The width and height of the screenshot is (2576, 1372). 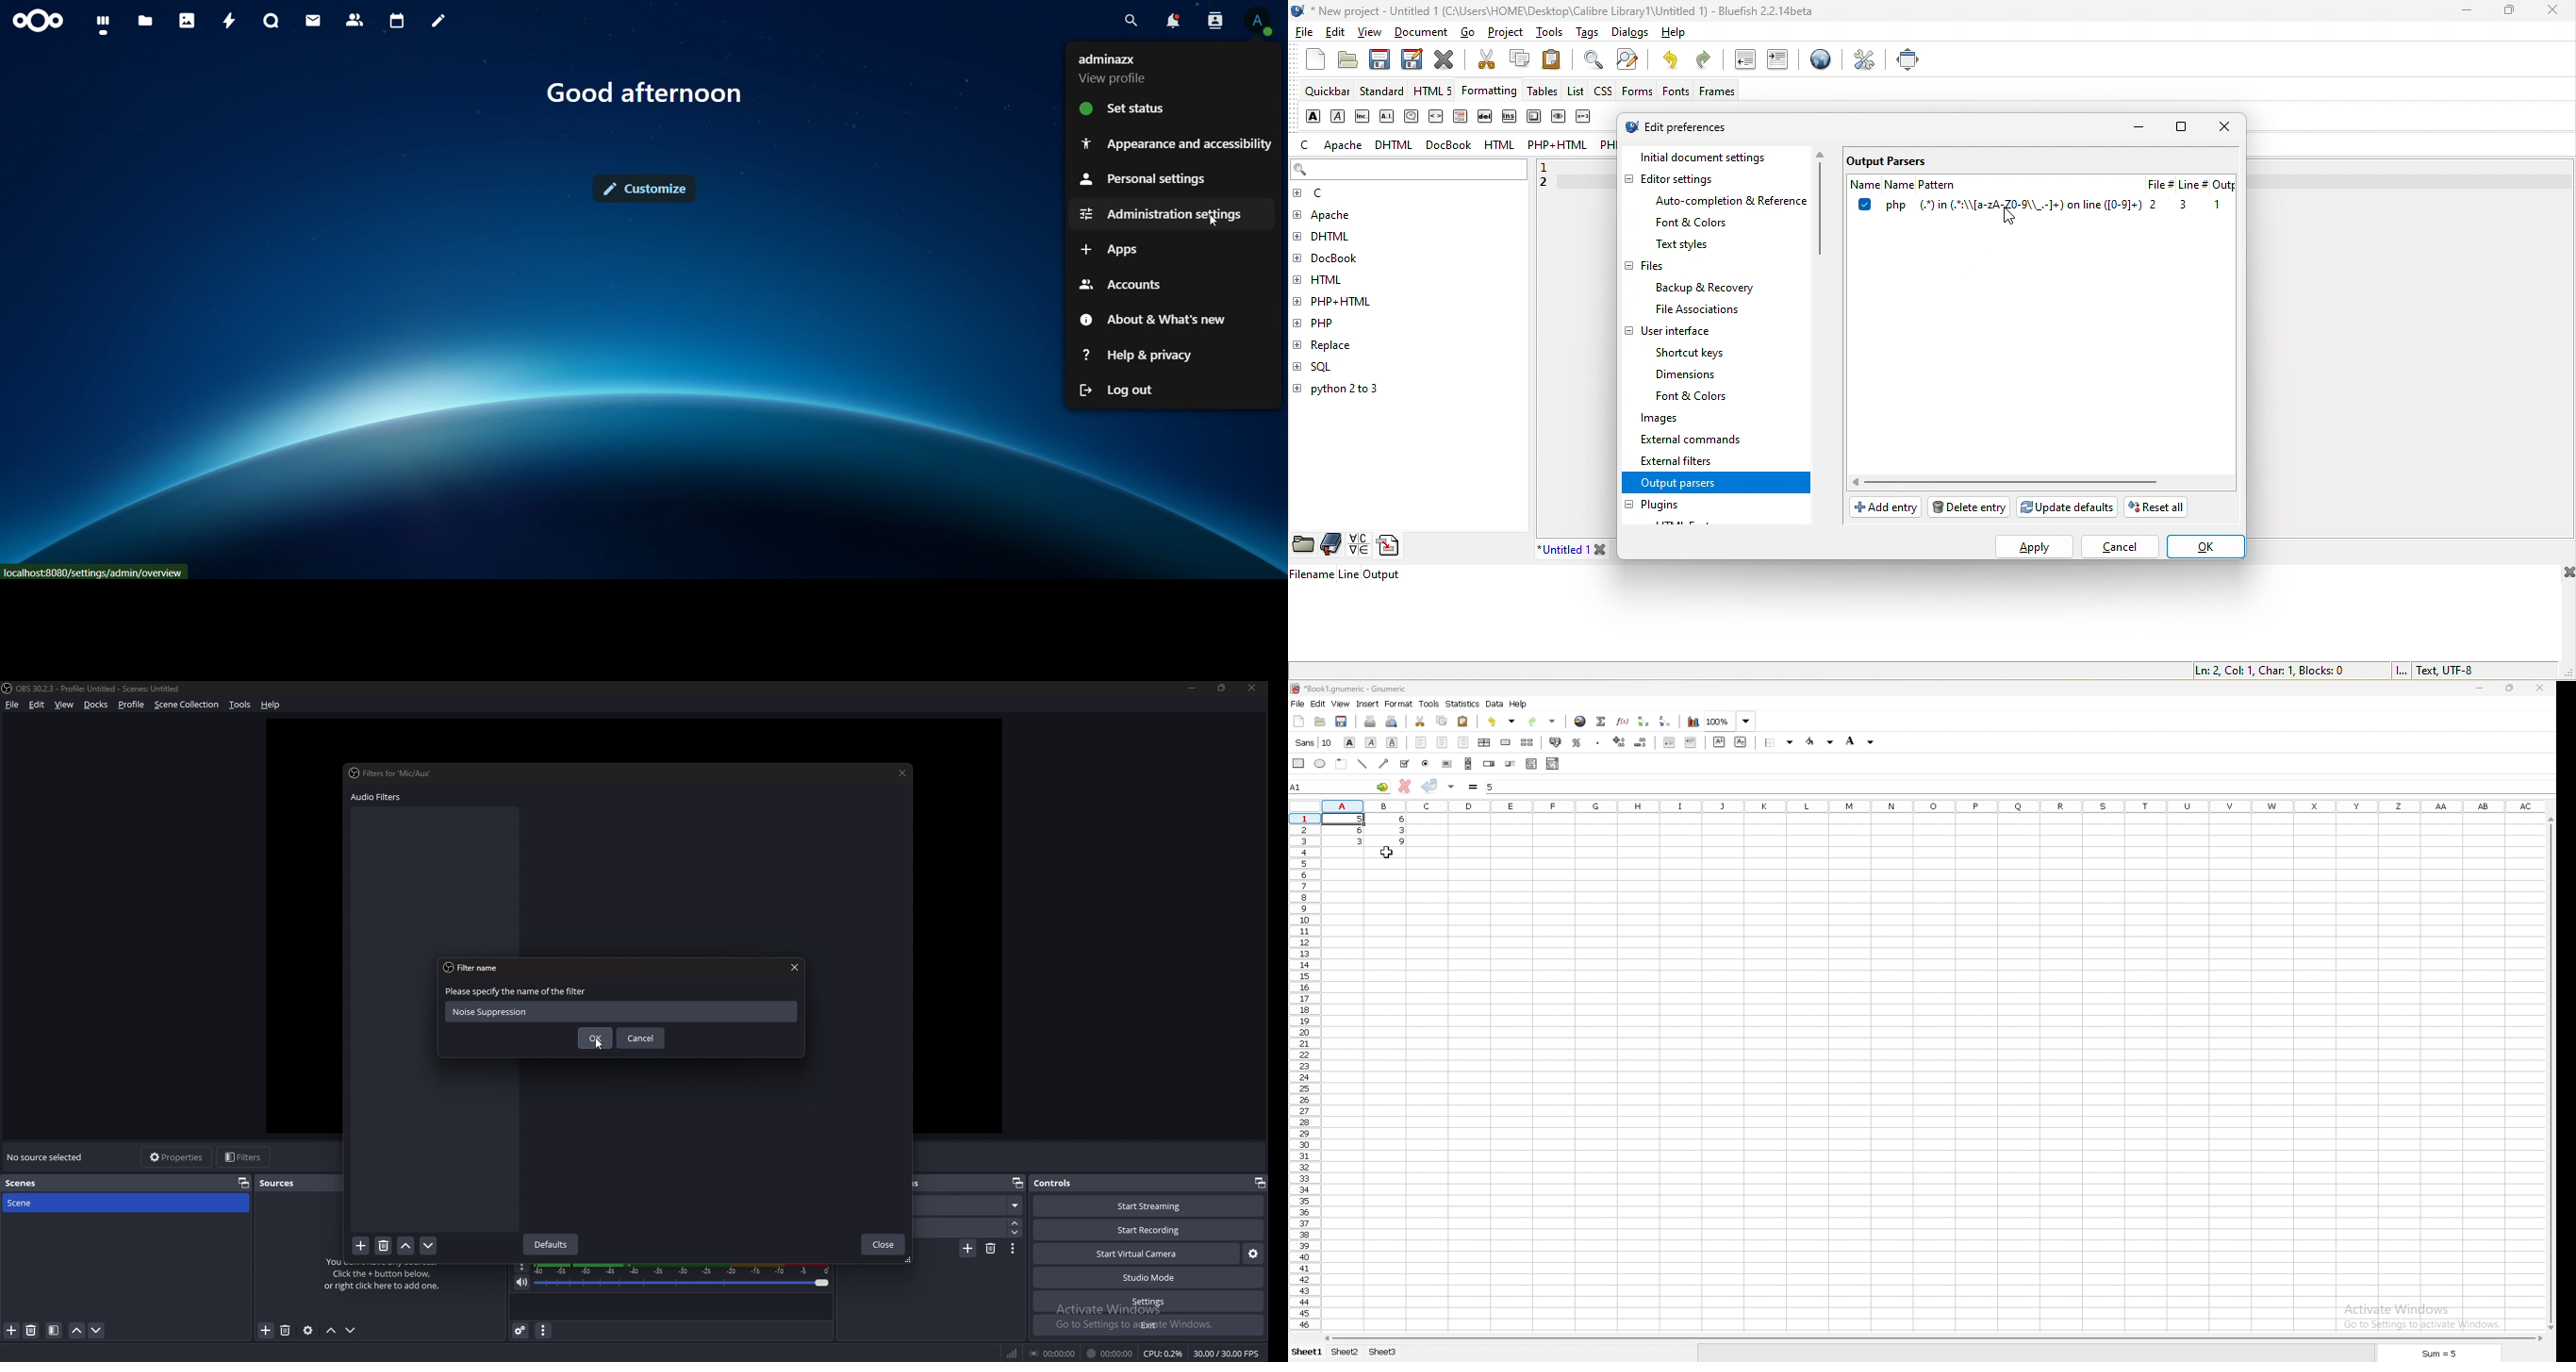 I want to click on options, so click(x=523, y=1267).